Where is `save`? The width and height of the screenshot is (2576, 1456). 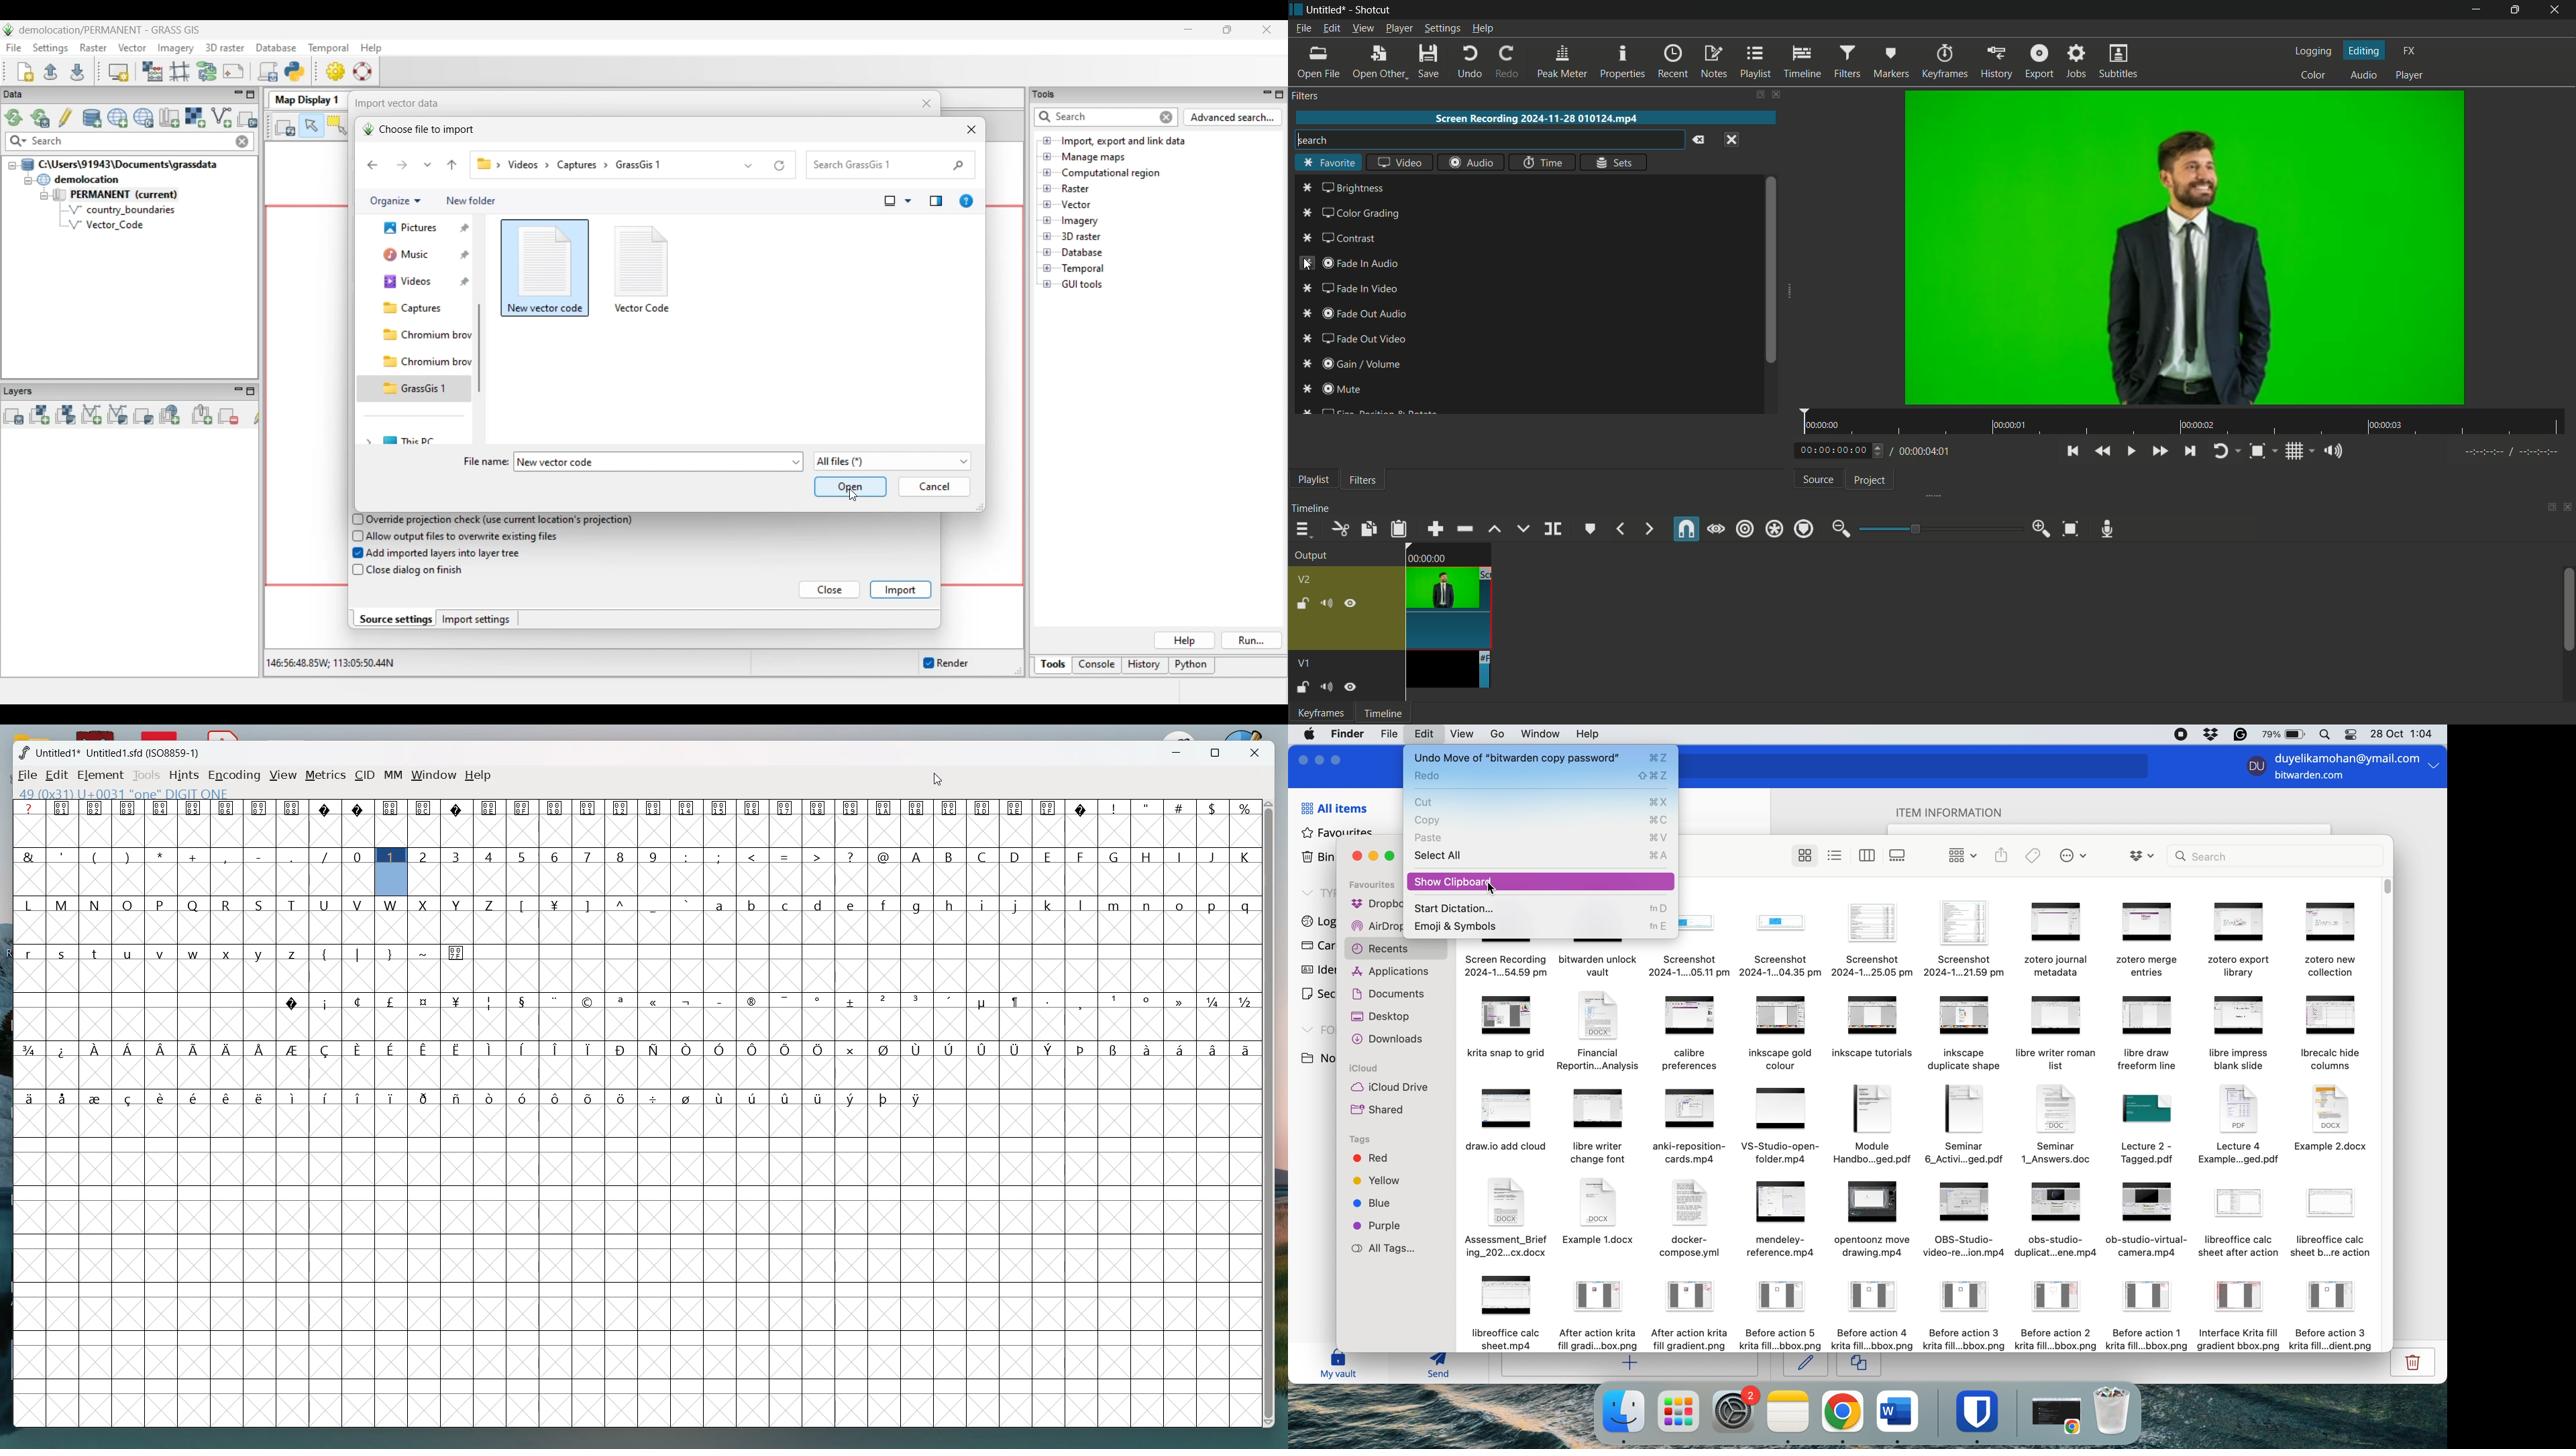 save is located at coordinates (1428, 60).